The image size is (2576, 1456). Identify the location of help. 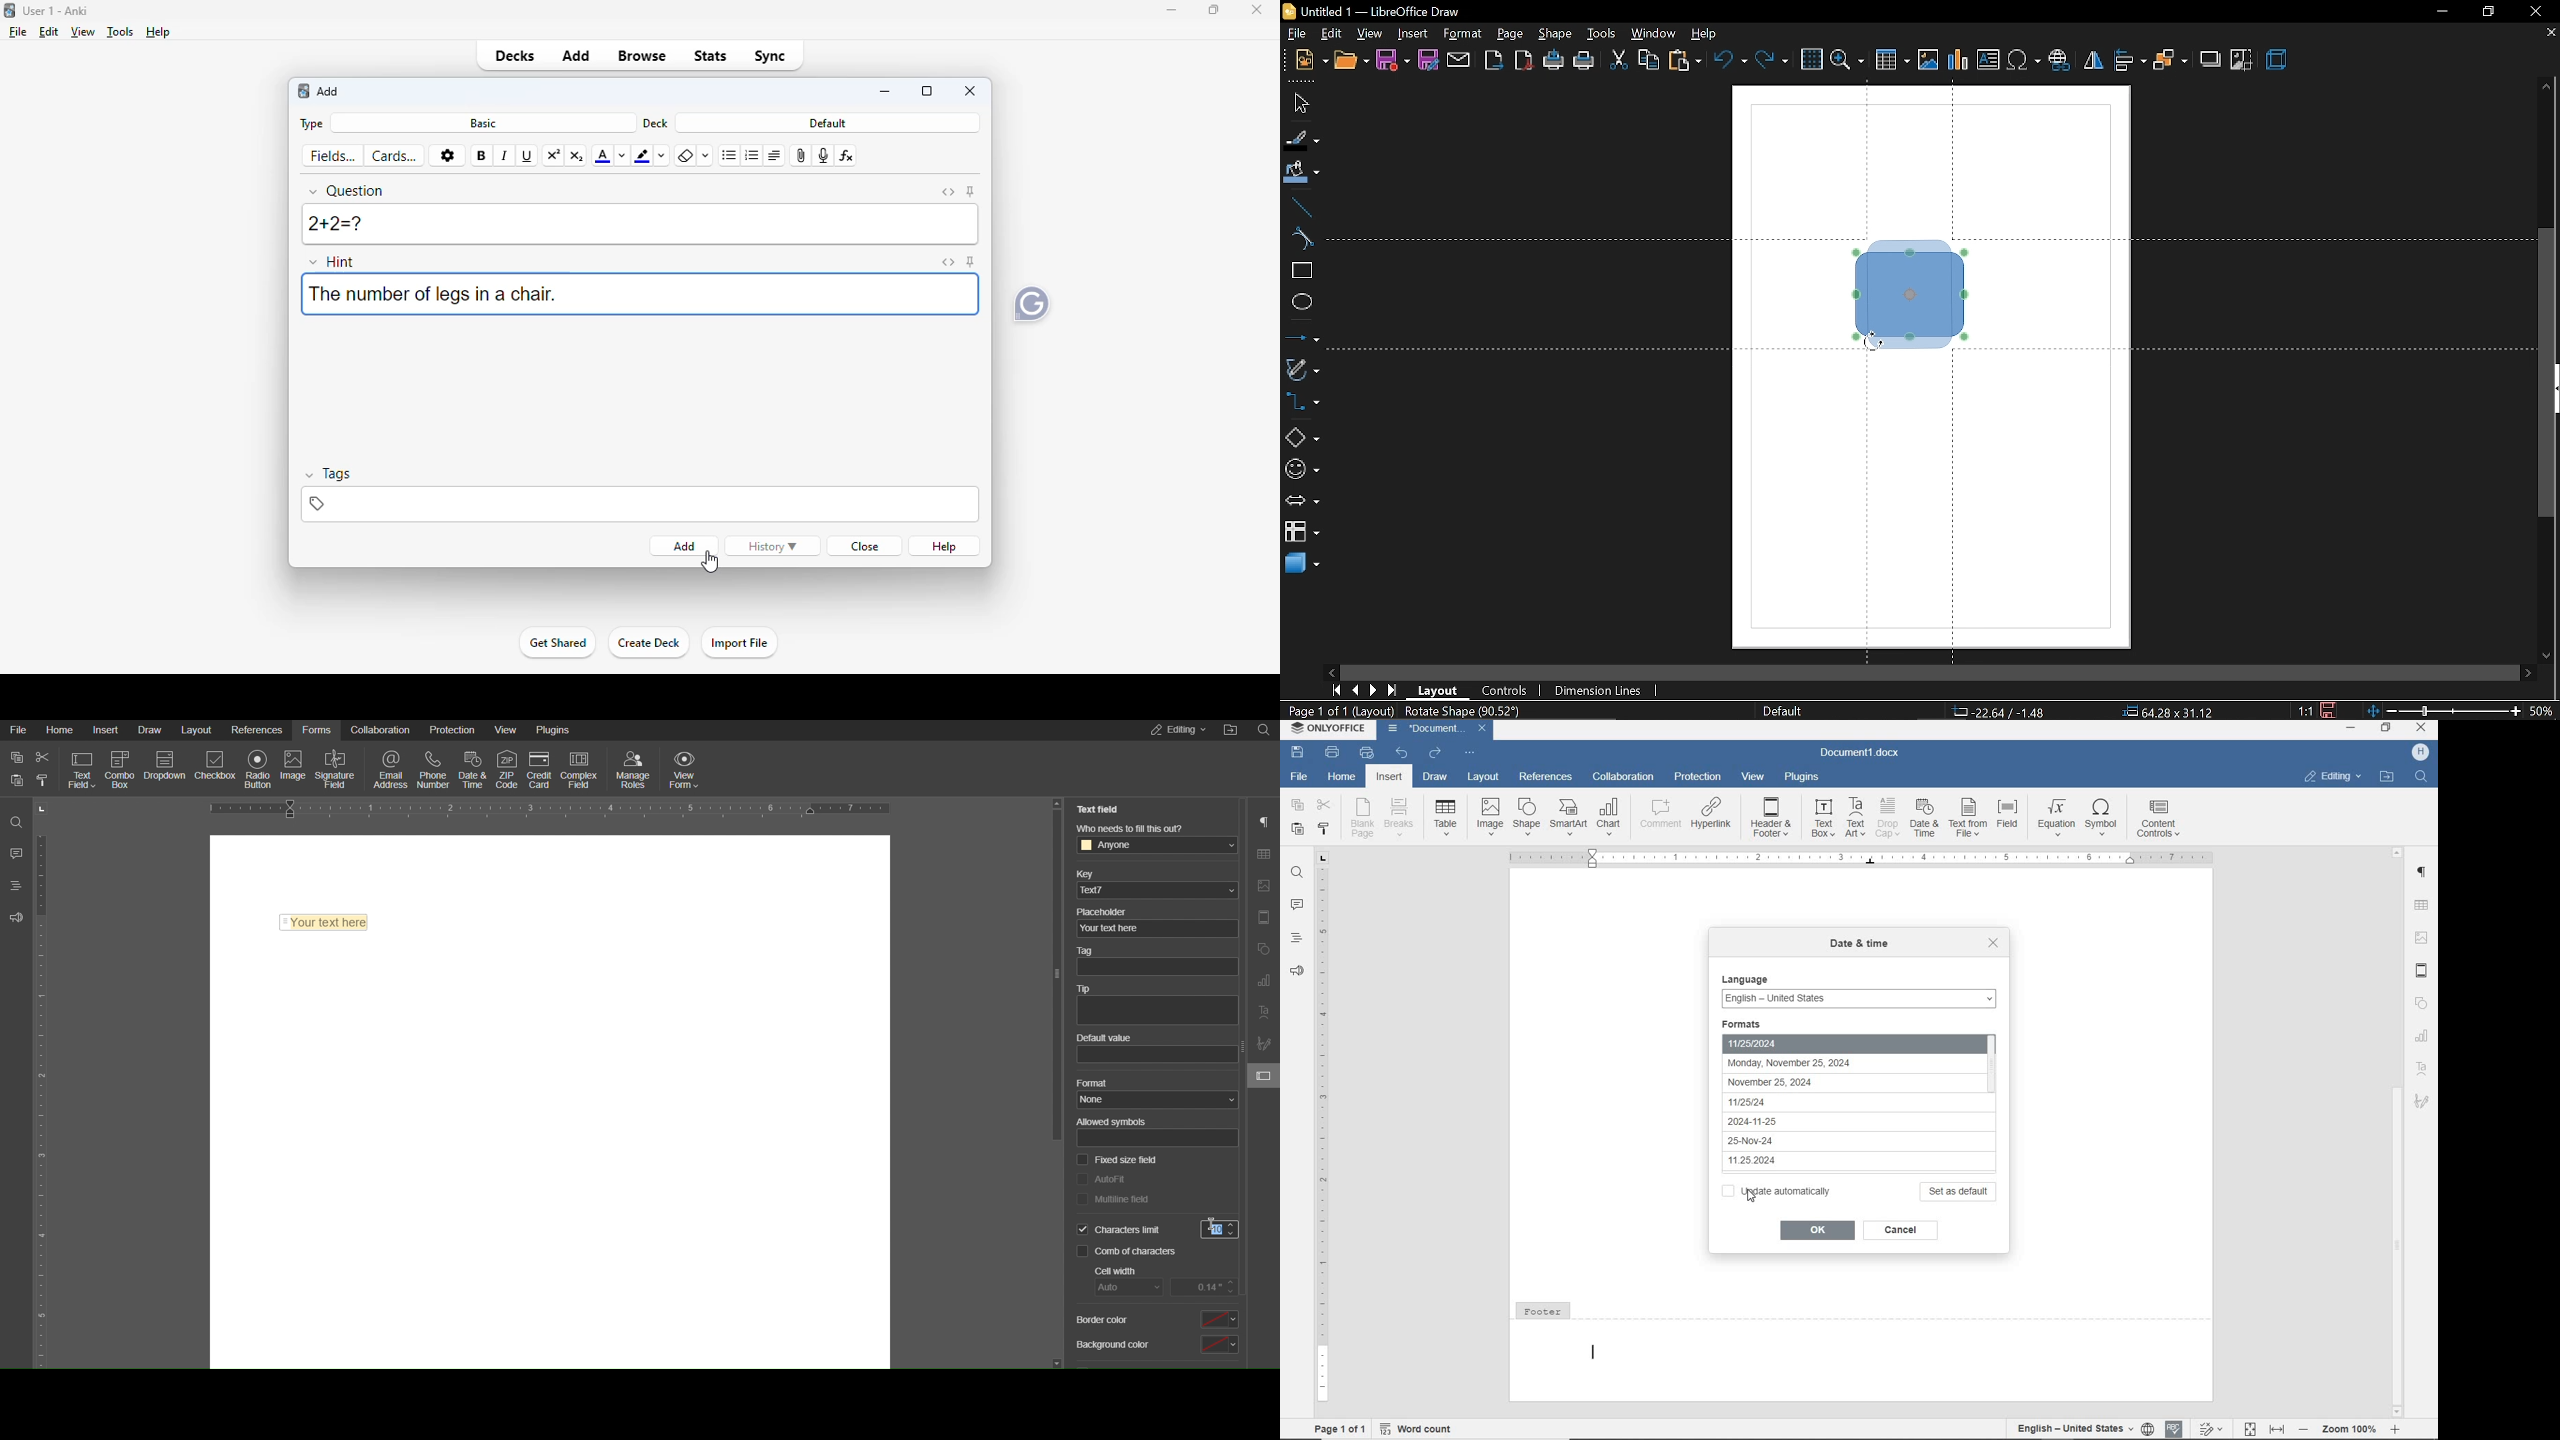
(159, 32).